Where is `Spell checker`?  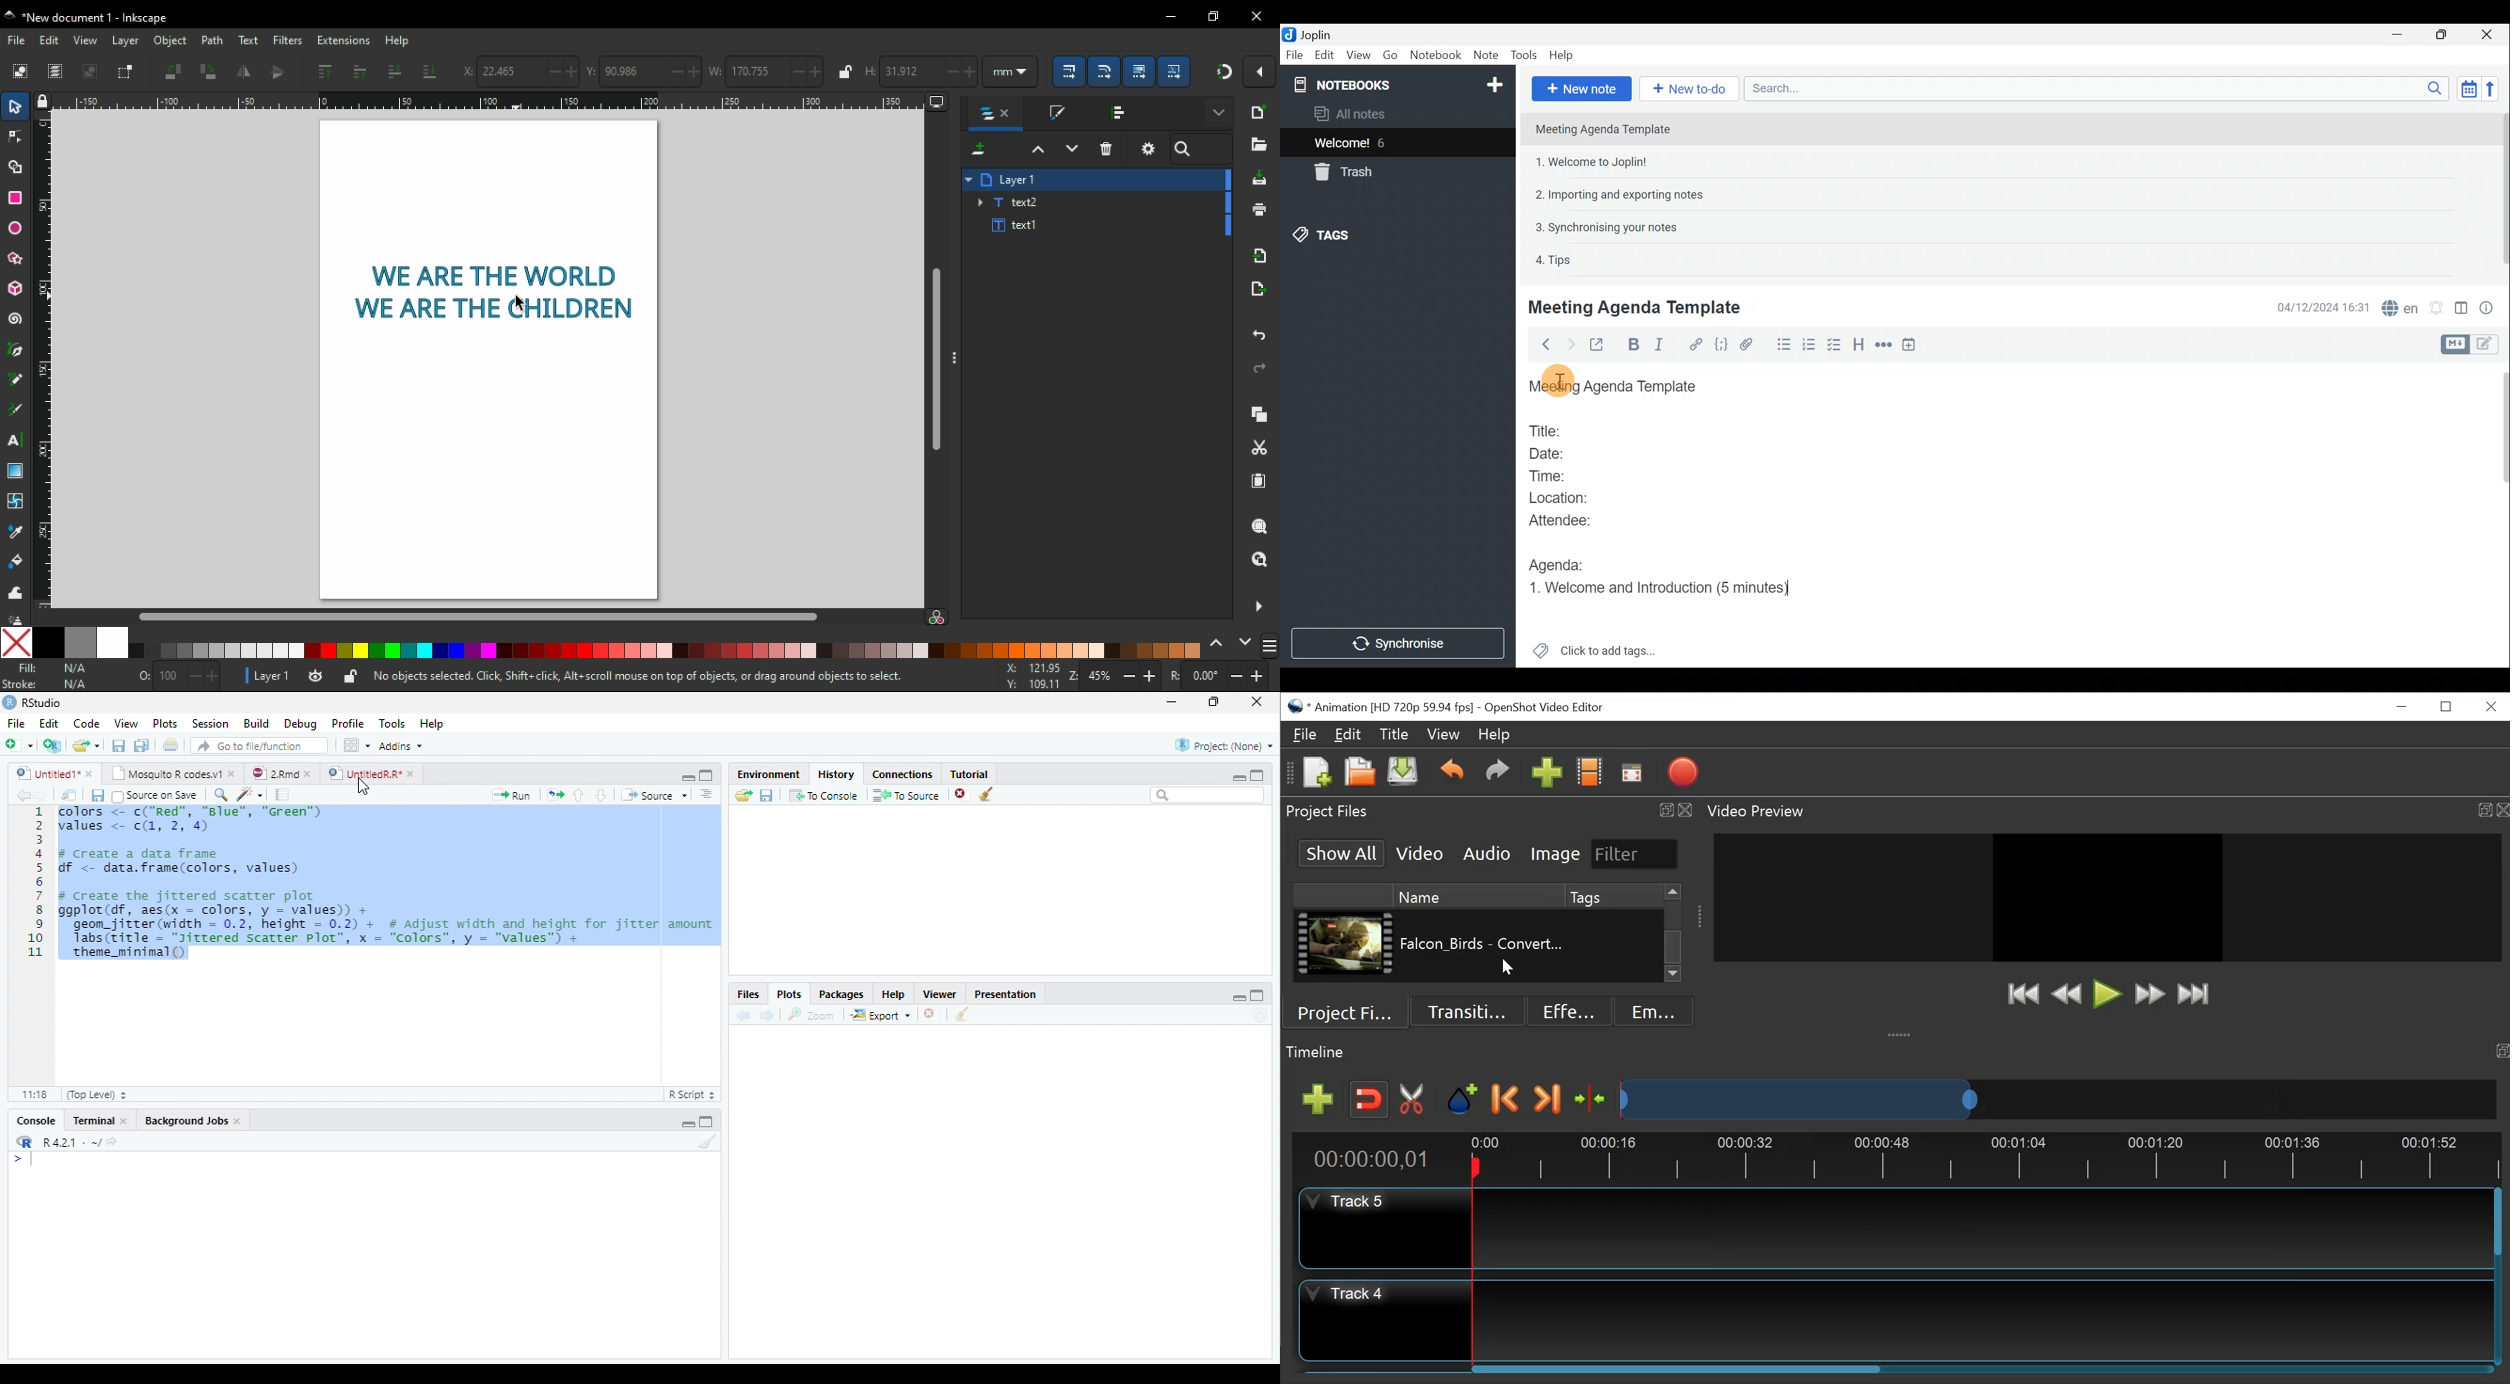 Spell checker is located at coordinates (2401, 306).